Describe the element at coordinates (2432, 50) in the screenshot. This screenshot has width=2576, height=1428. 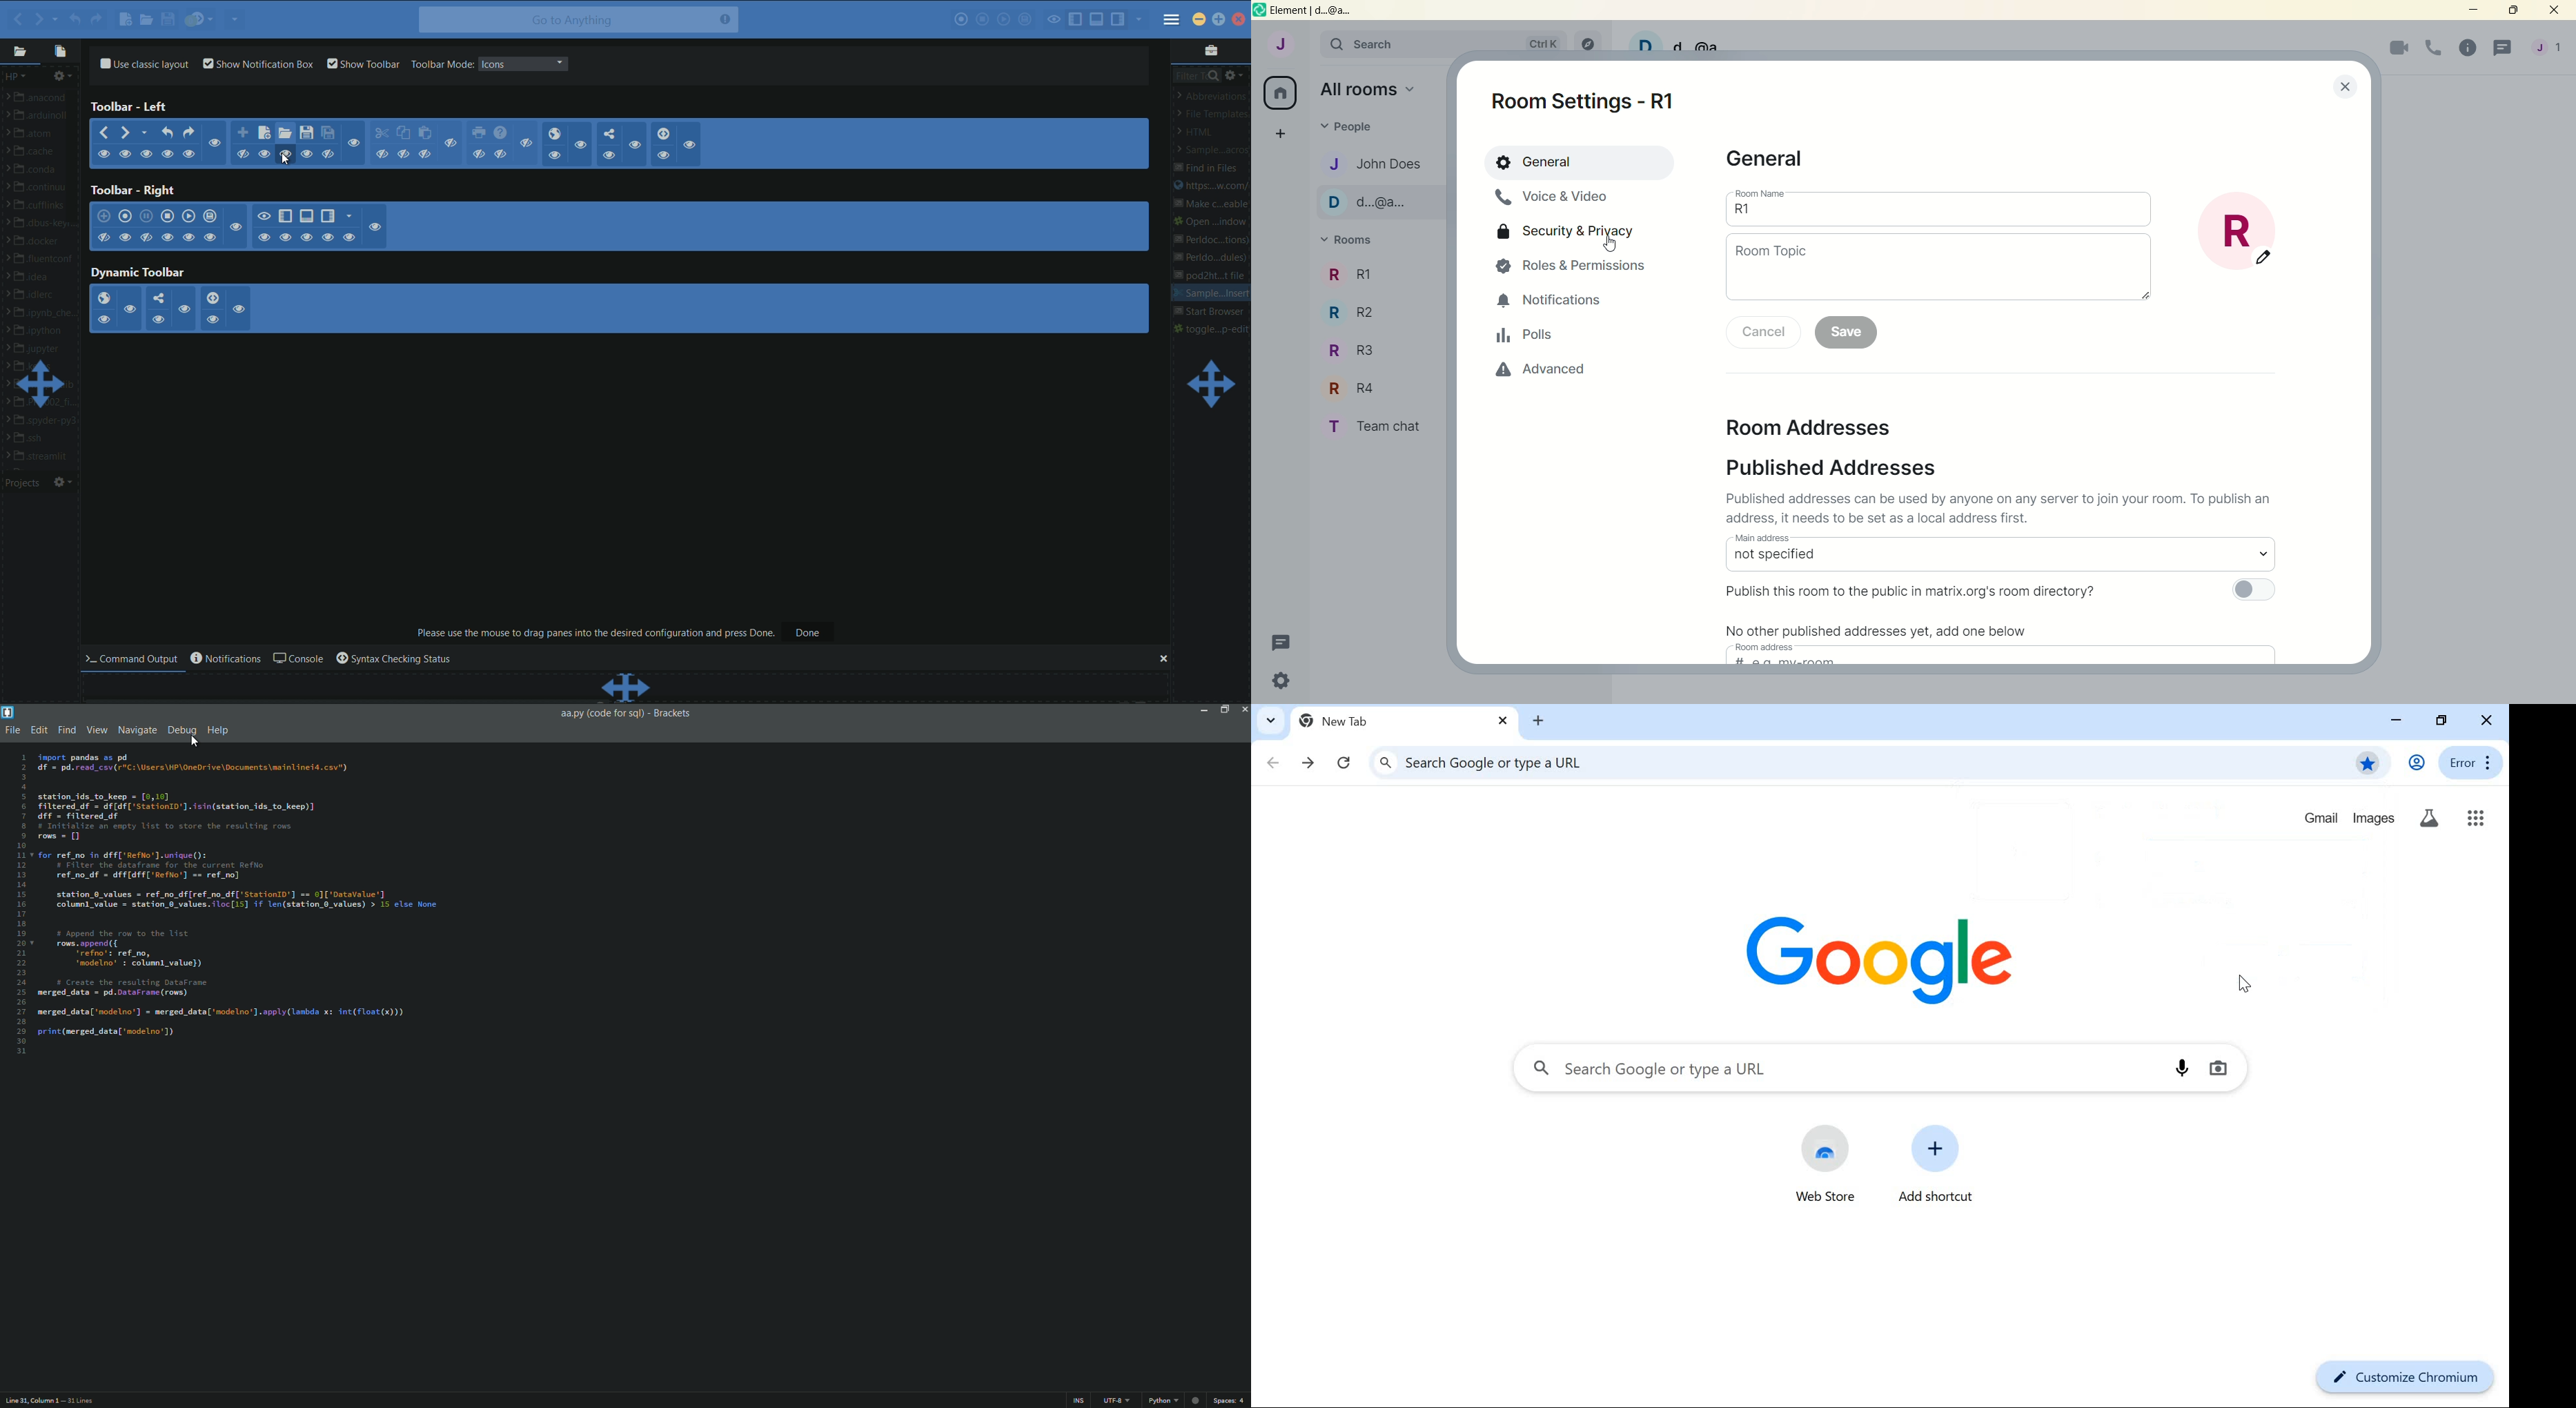
I see `voice call` at that location.